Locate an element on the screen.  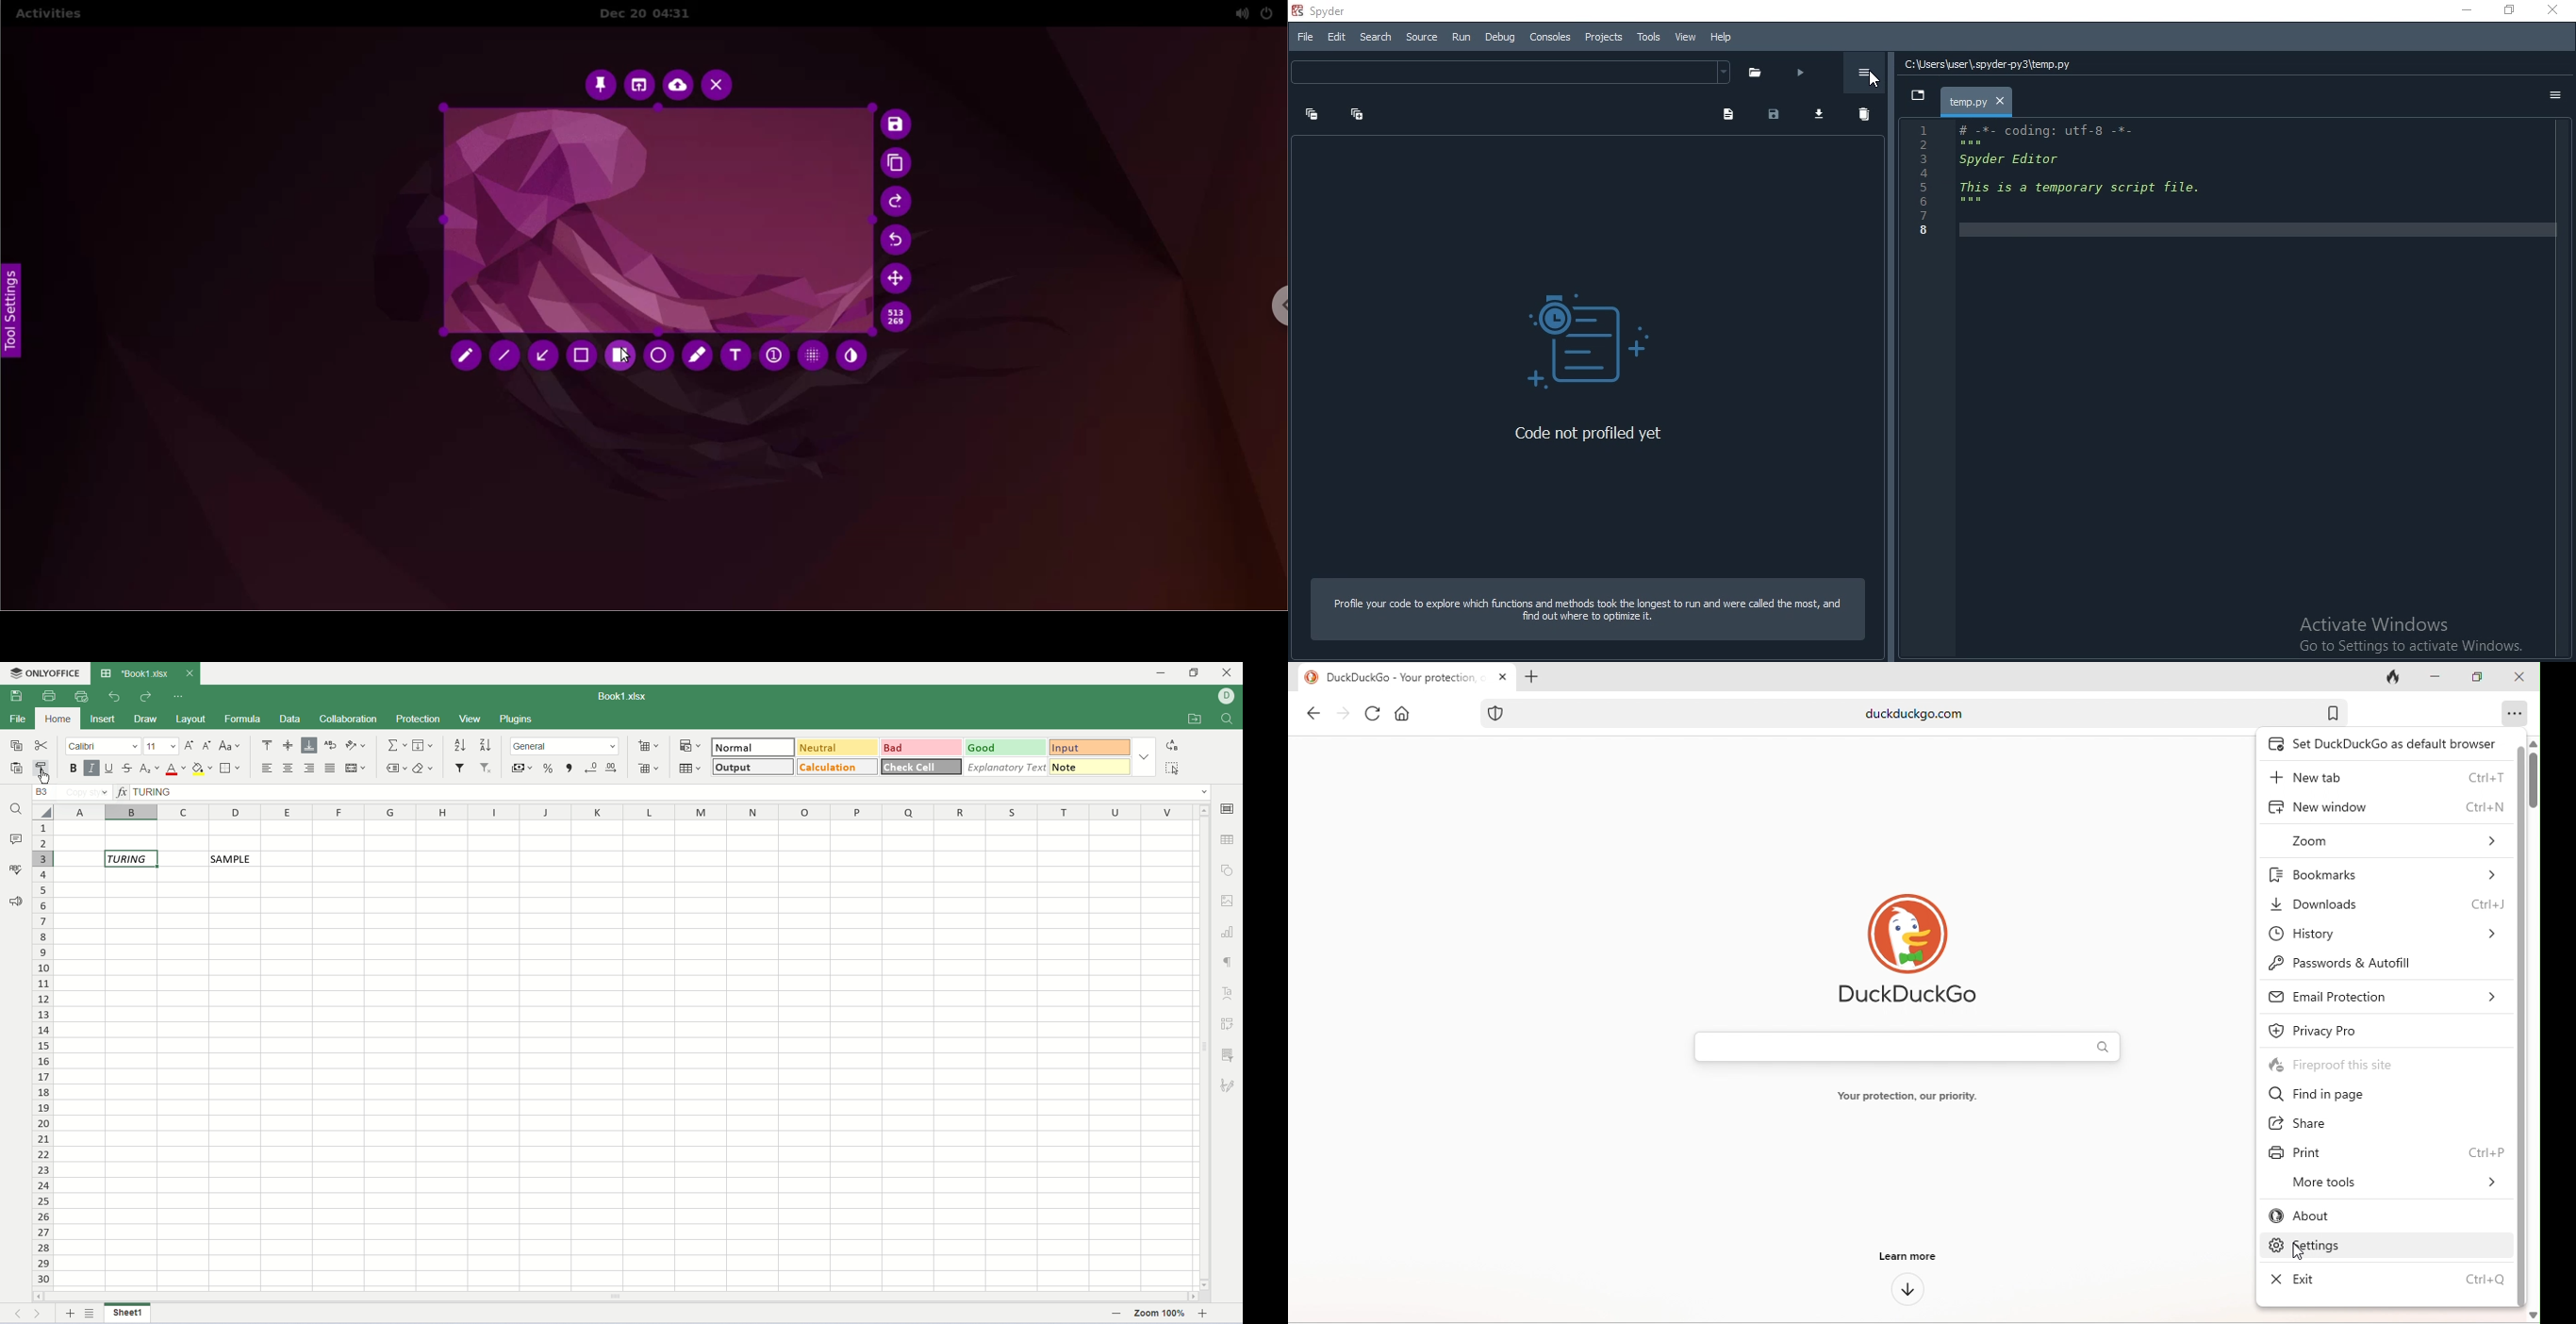
fill is located at coordinates (424, 745).